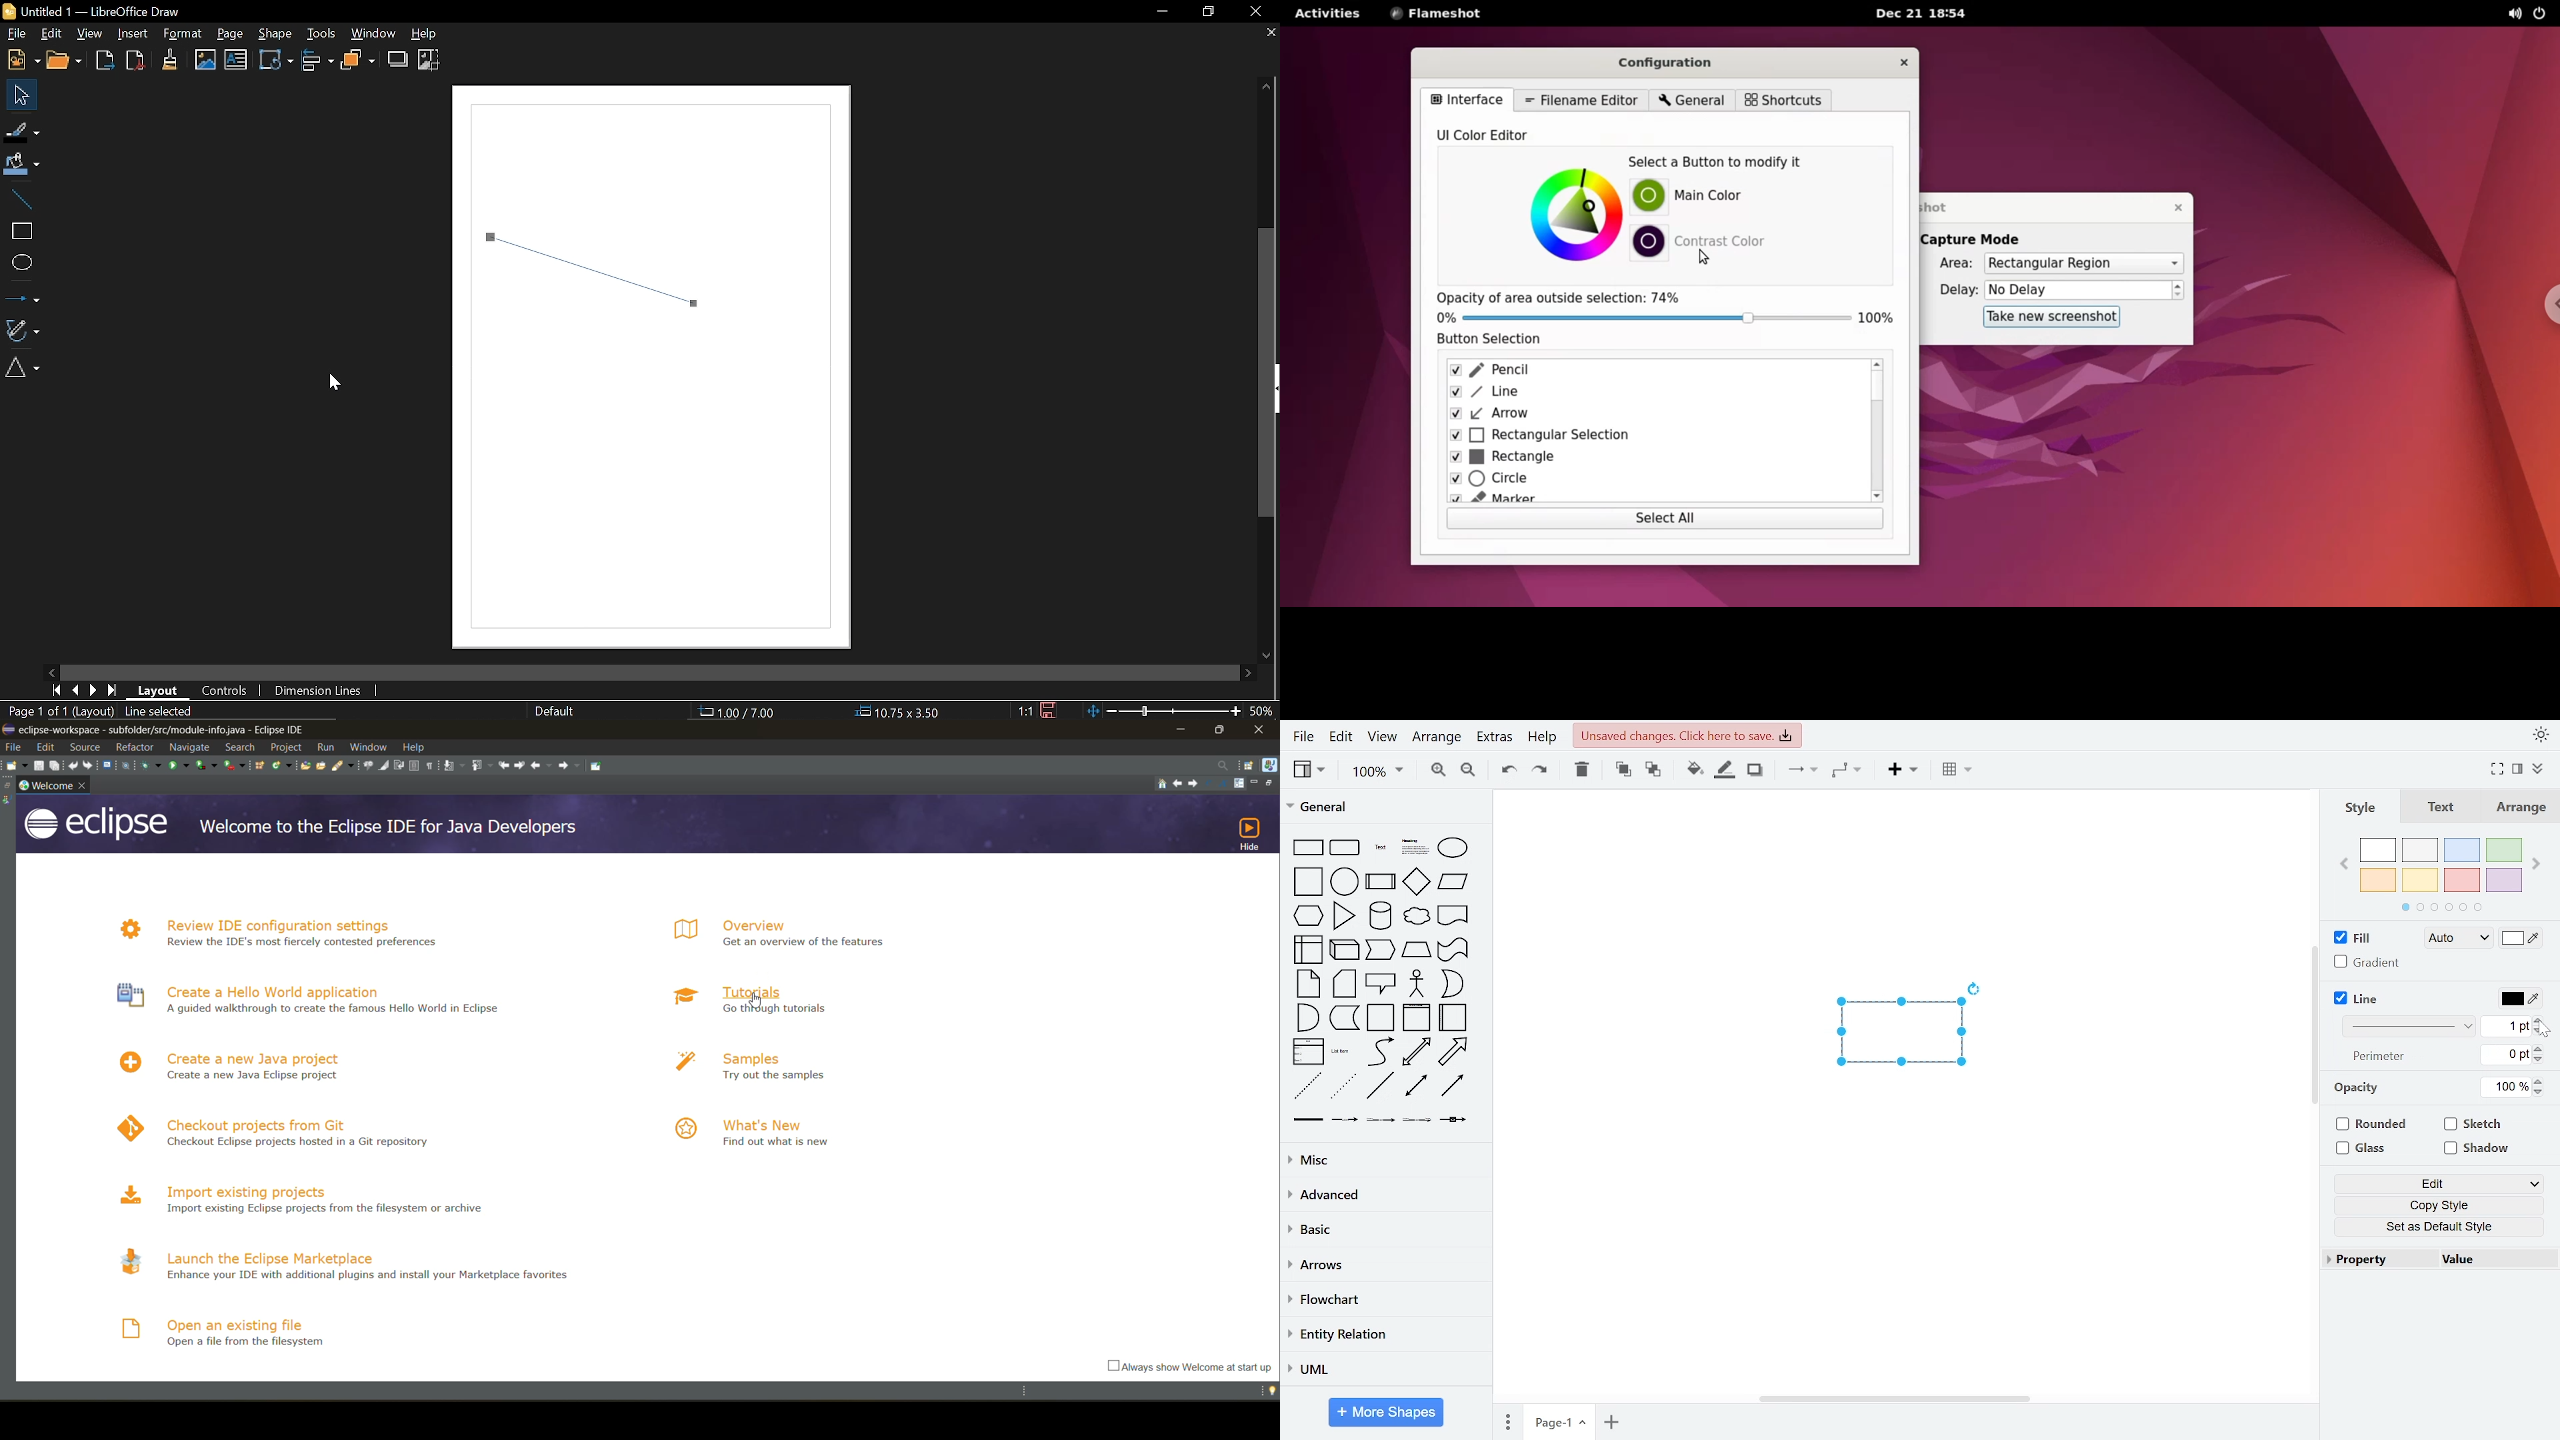 The image size is (2576, 1456). Describe the element at coordinates (1416, 1119) in the screenshot. I see `general shapes` at that location.